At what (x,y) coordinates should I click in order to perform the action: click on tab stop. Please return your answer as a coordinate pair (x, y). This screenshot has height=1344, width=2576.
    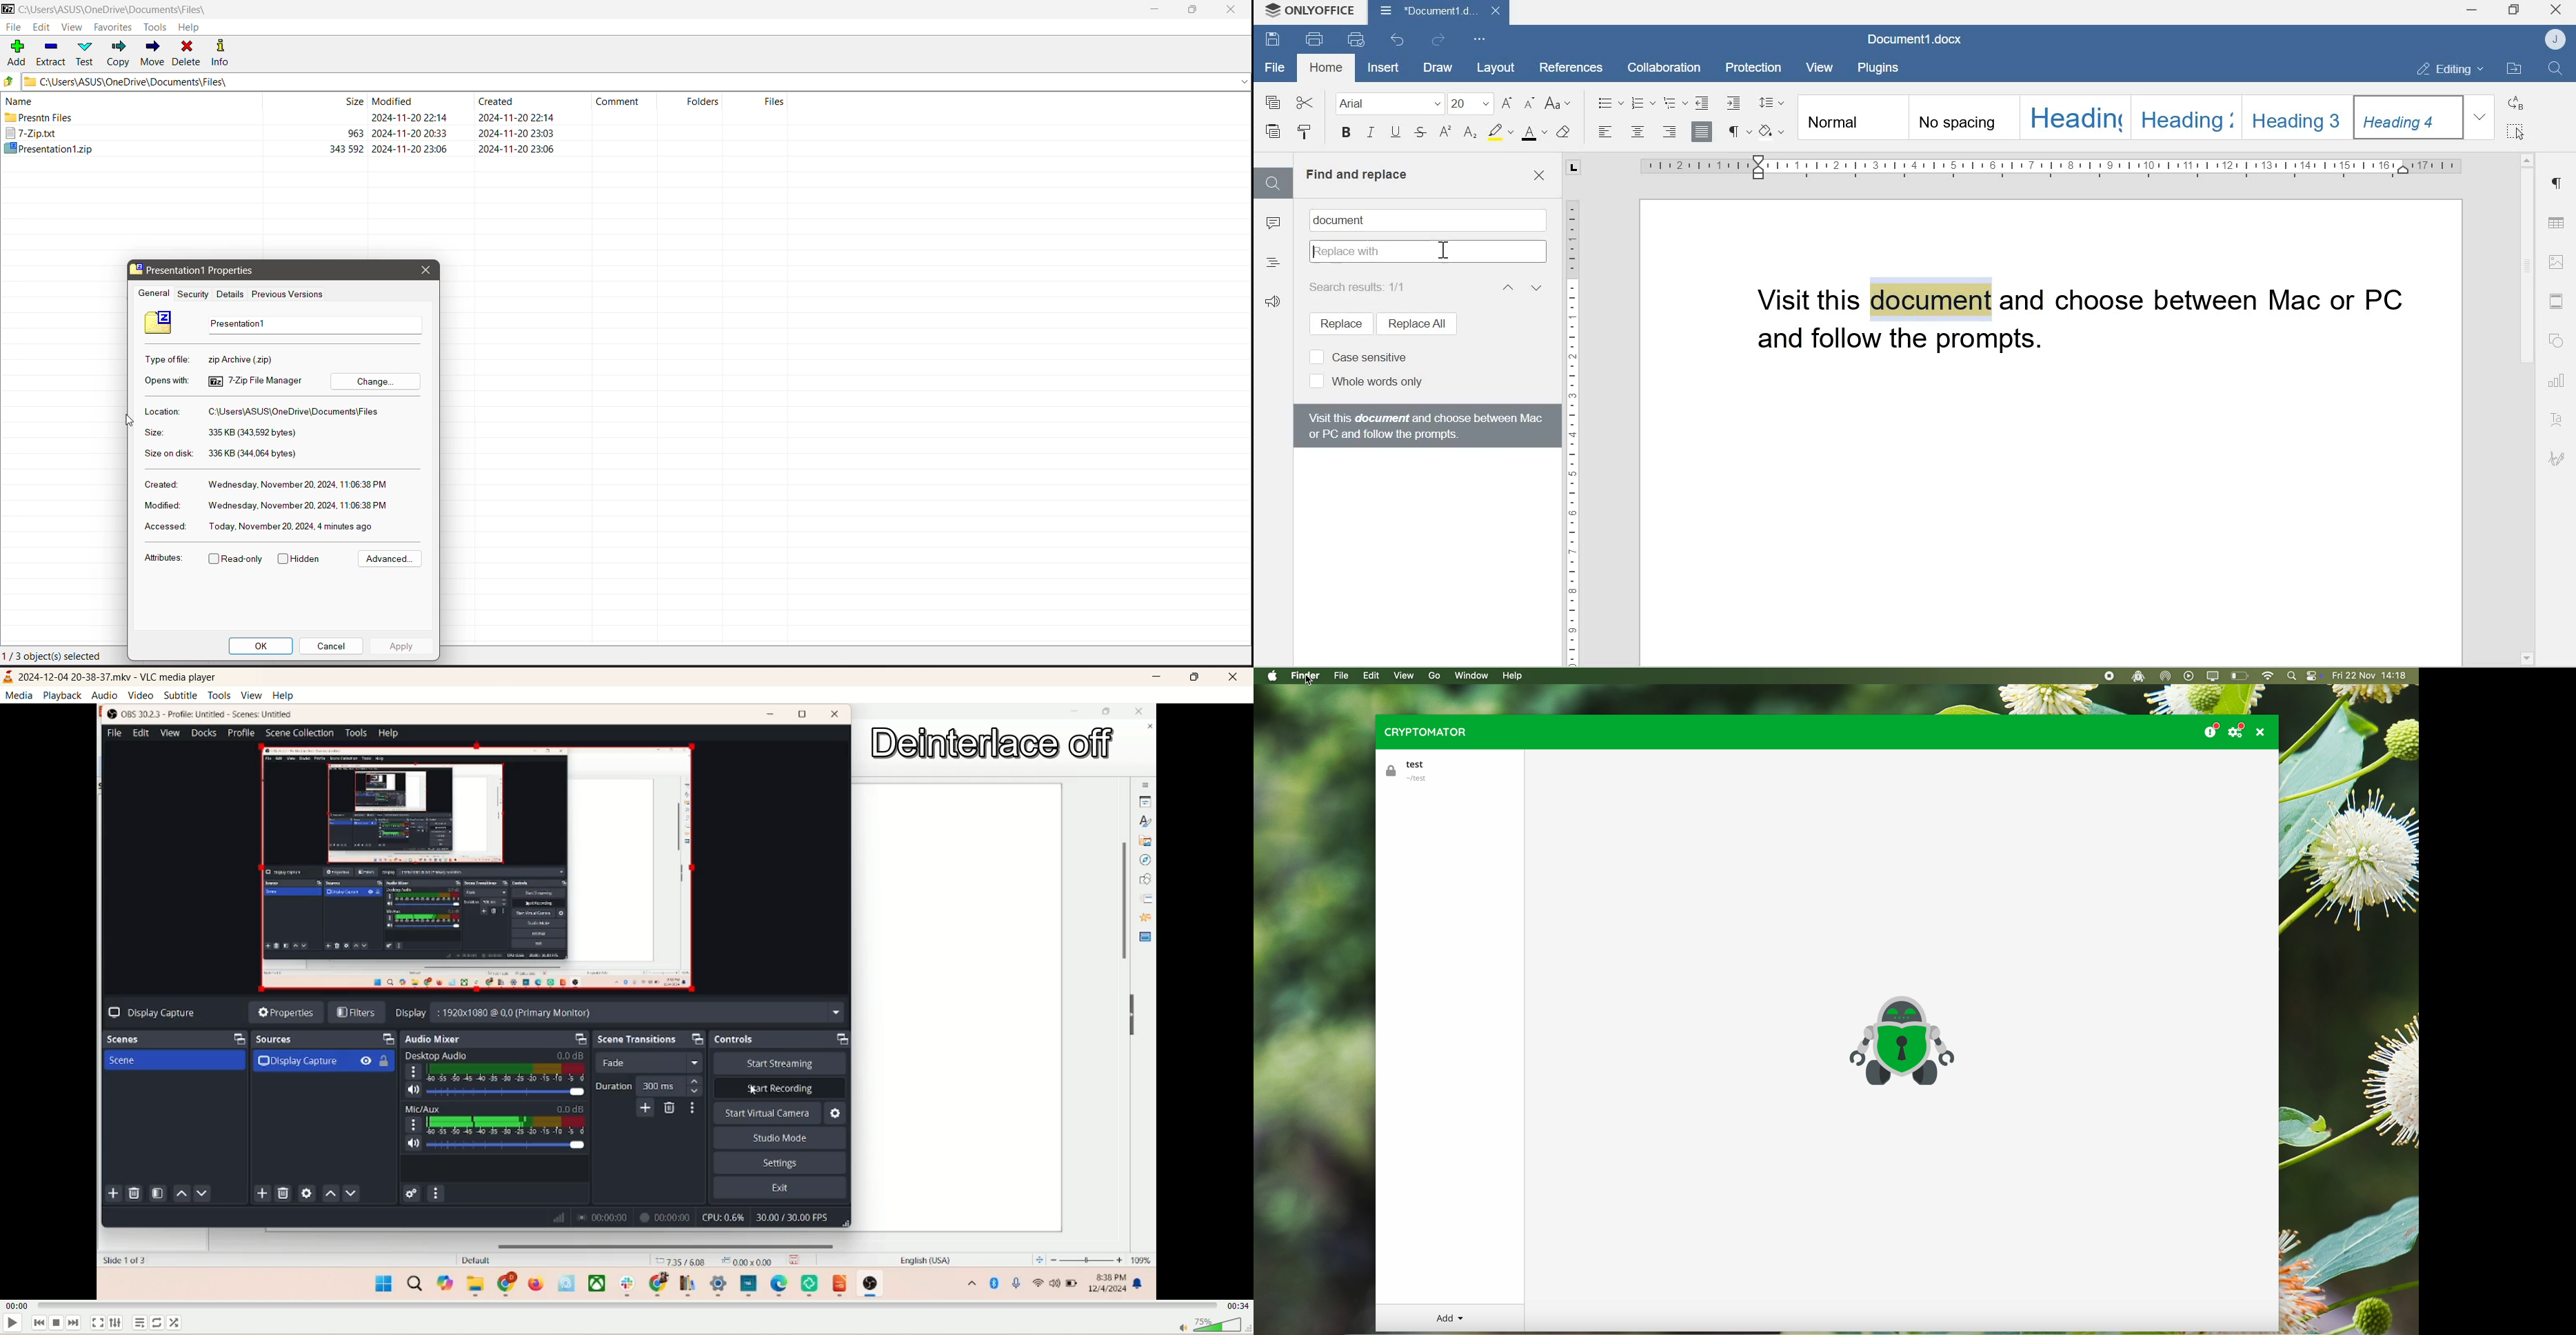
    Looking at the image, I should click on (1569, 166).